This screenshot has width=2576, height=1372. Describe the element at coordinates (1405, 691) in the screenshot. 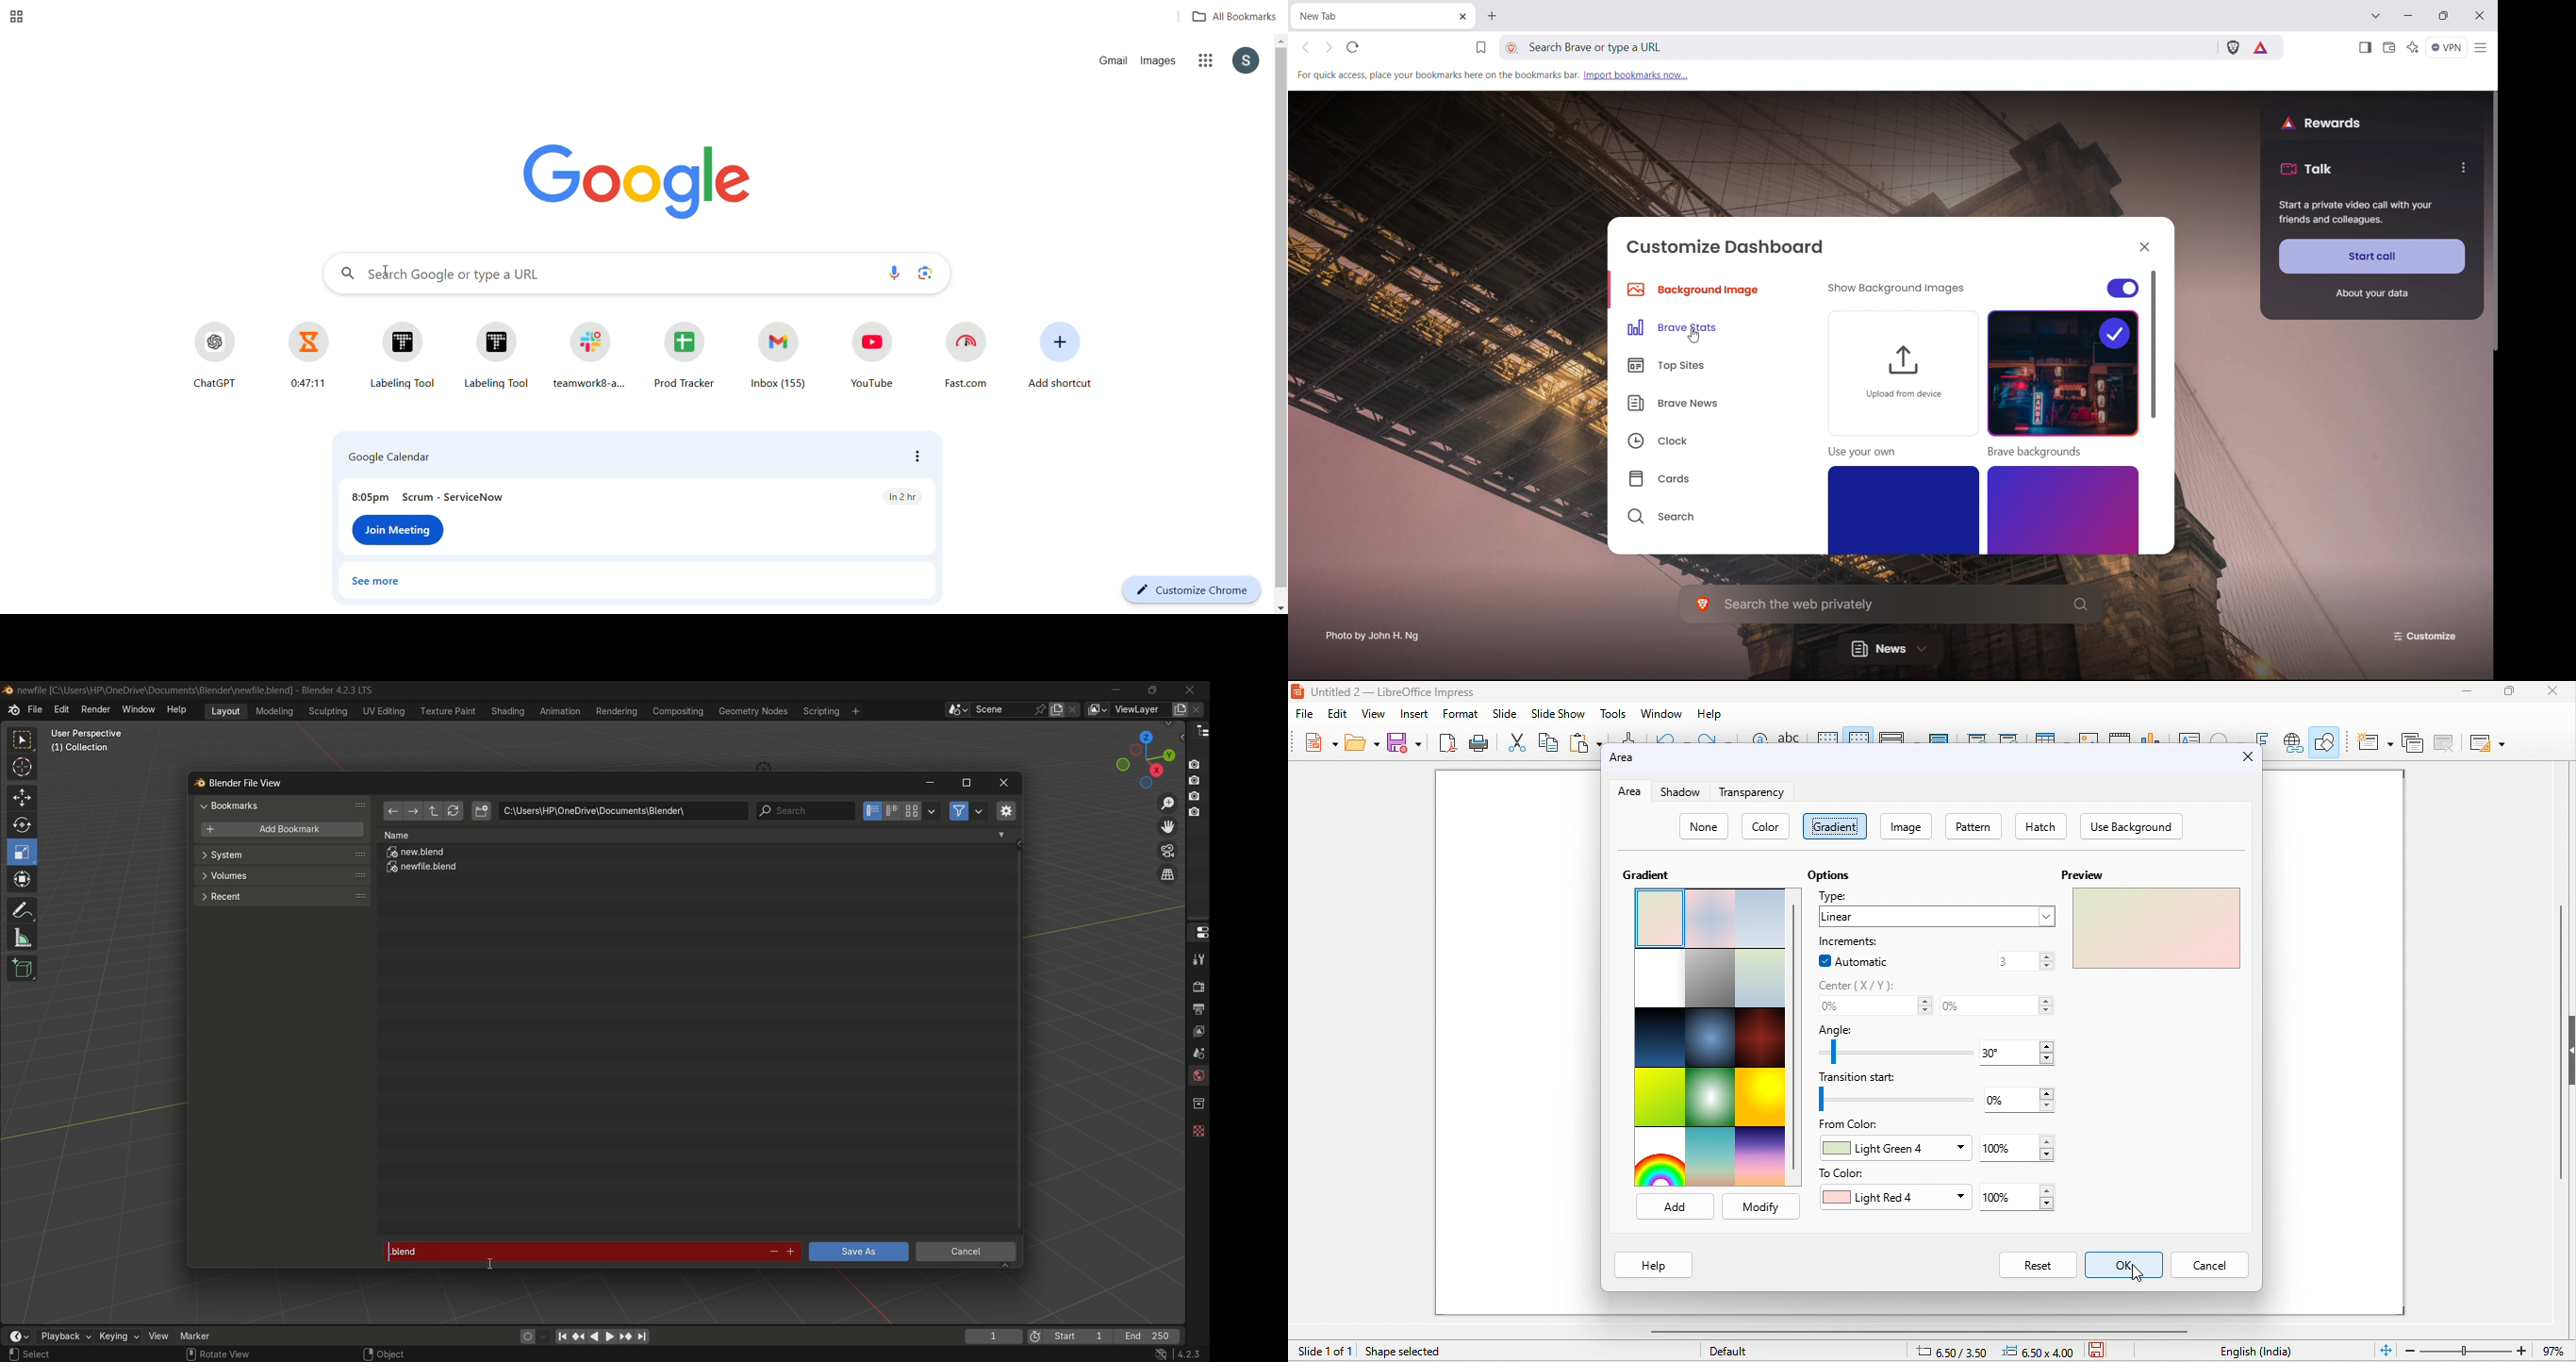

I see `untitled 2- libreoffice impress` at that location.